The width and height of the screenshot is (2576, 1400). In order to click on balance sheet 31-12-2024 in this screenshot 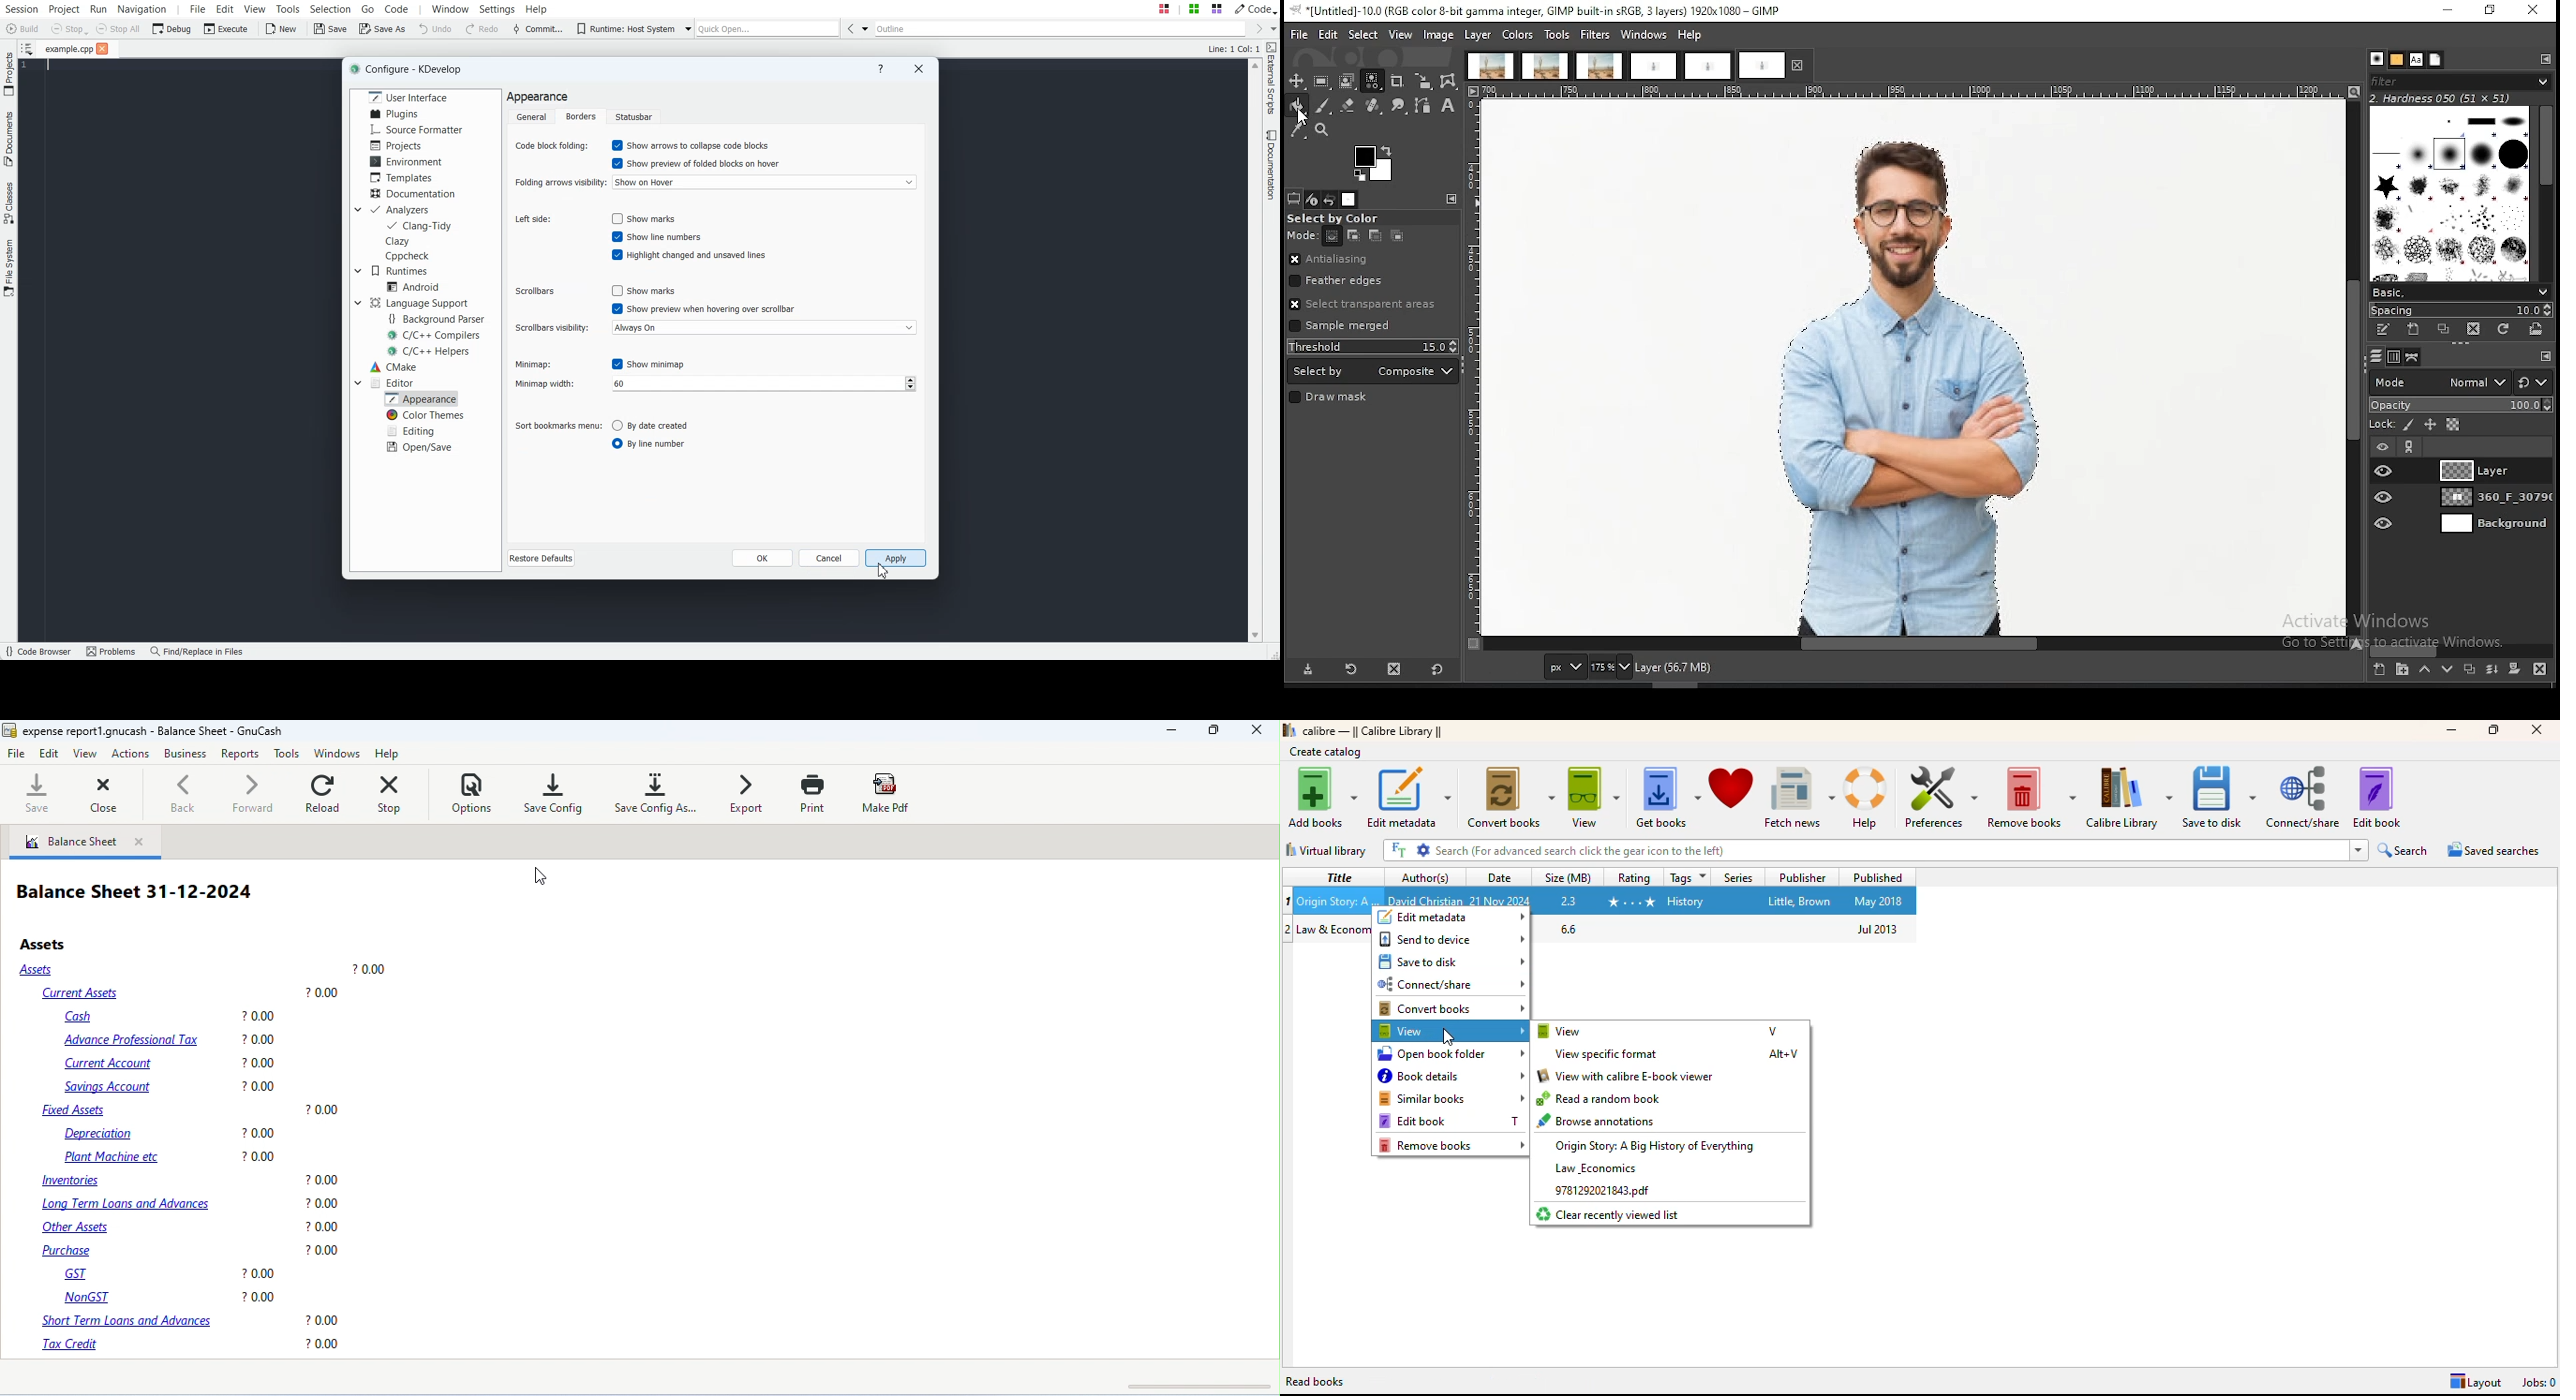, I will do `click(136, 893)`.